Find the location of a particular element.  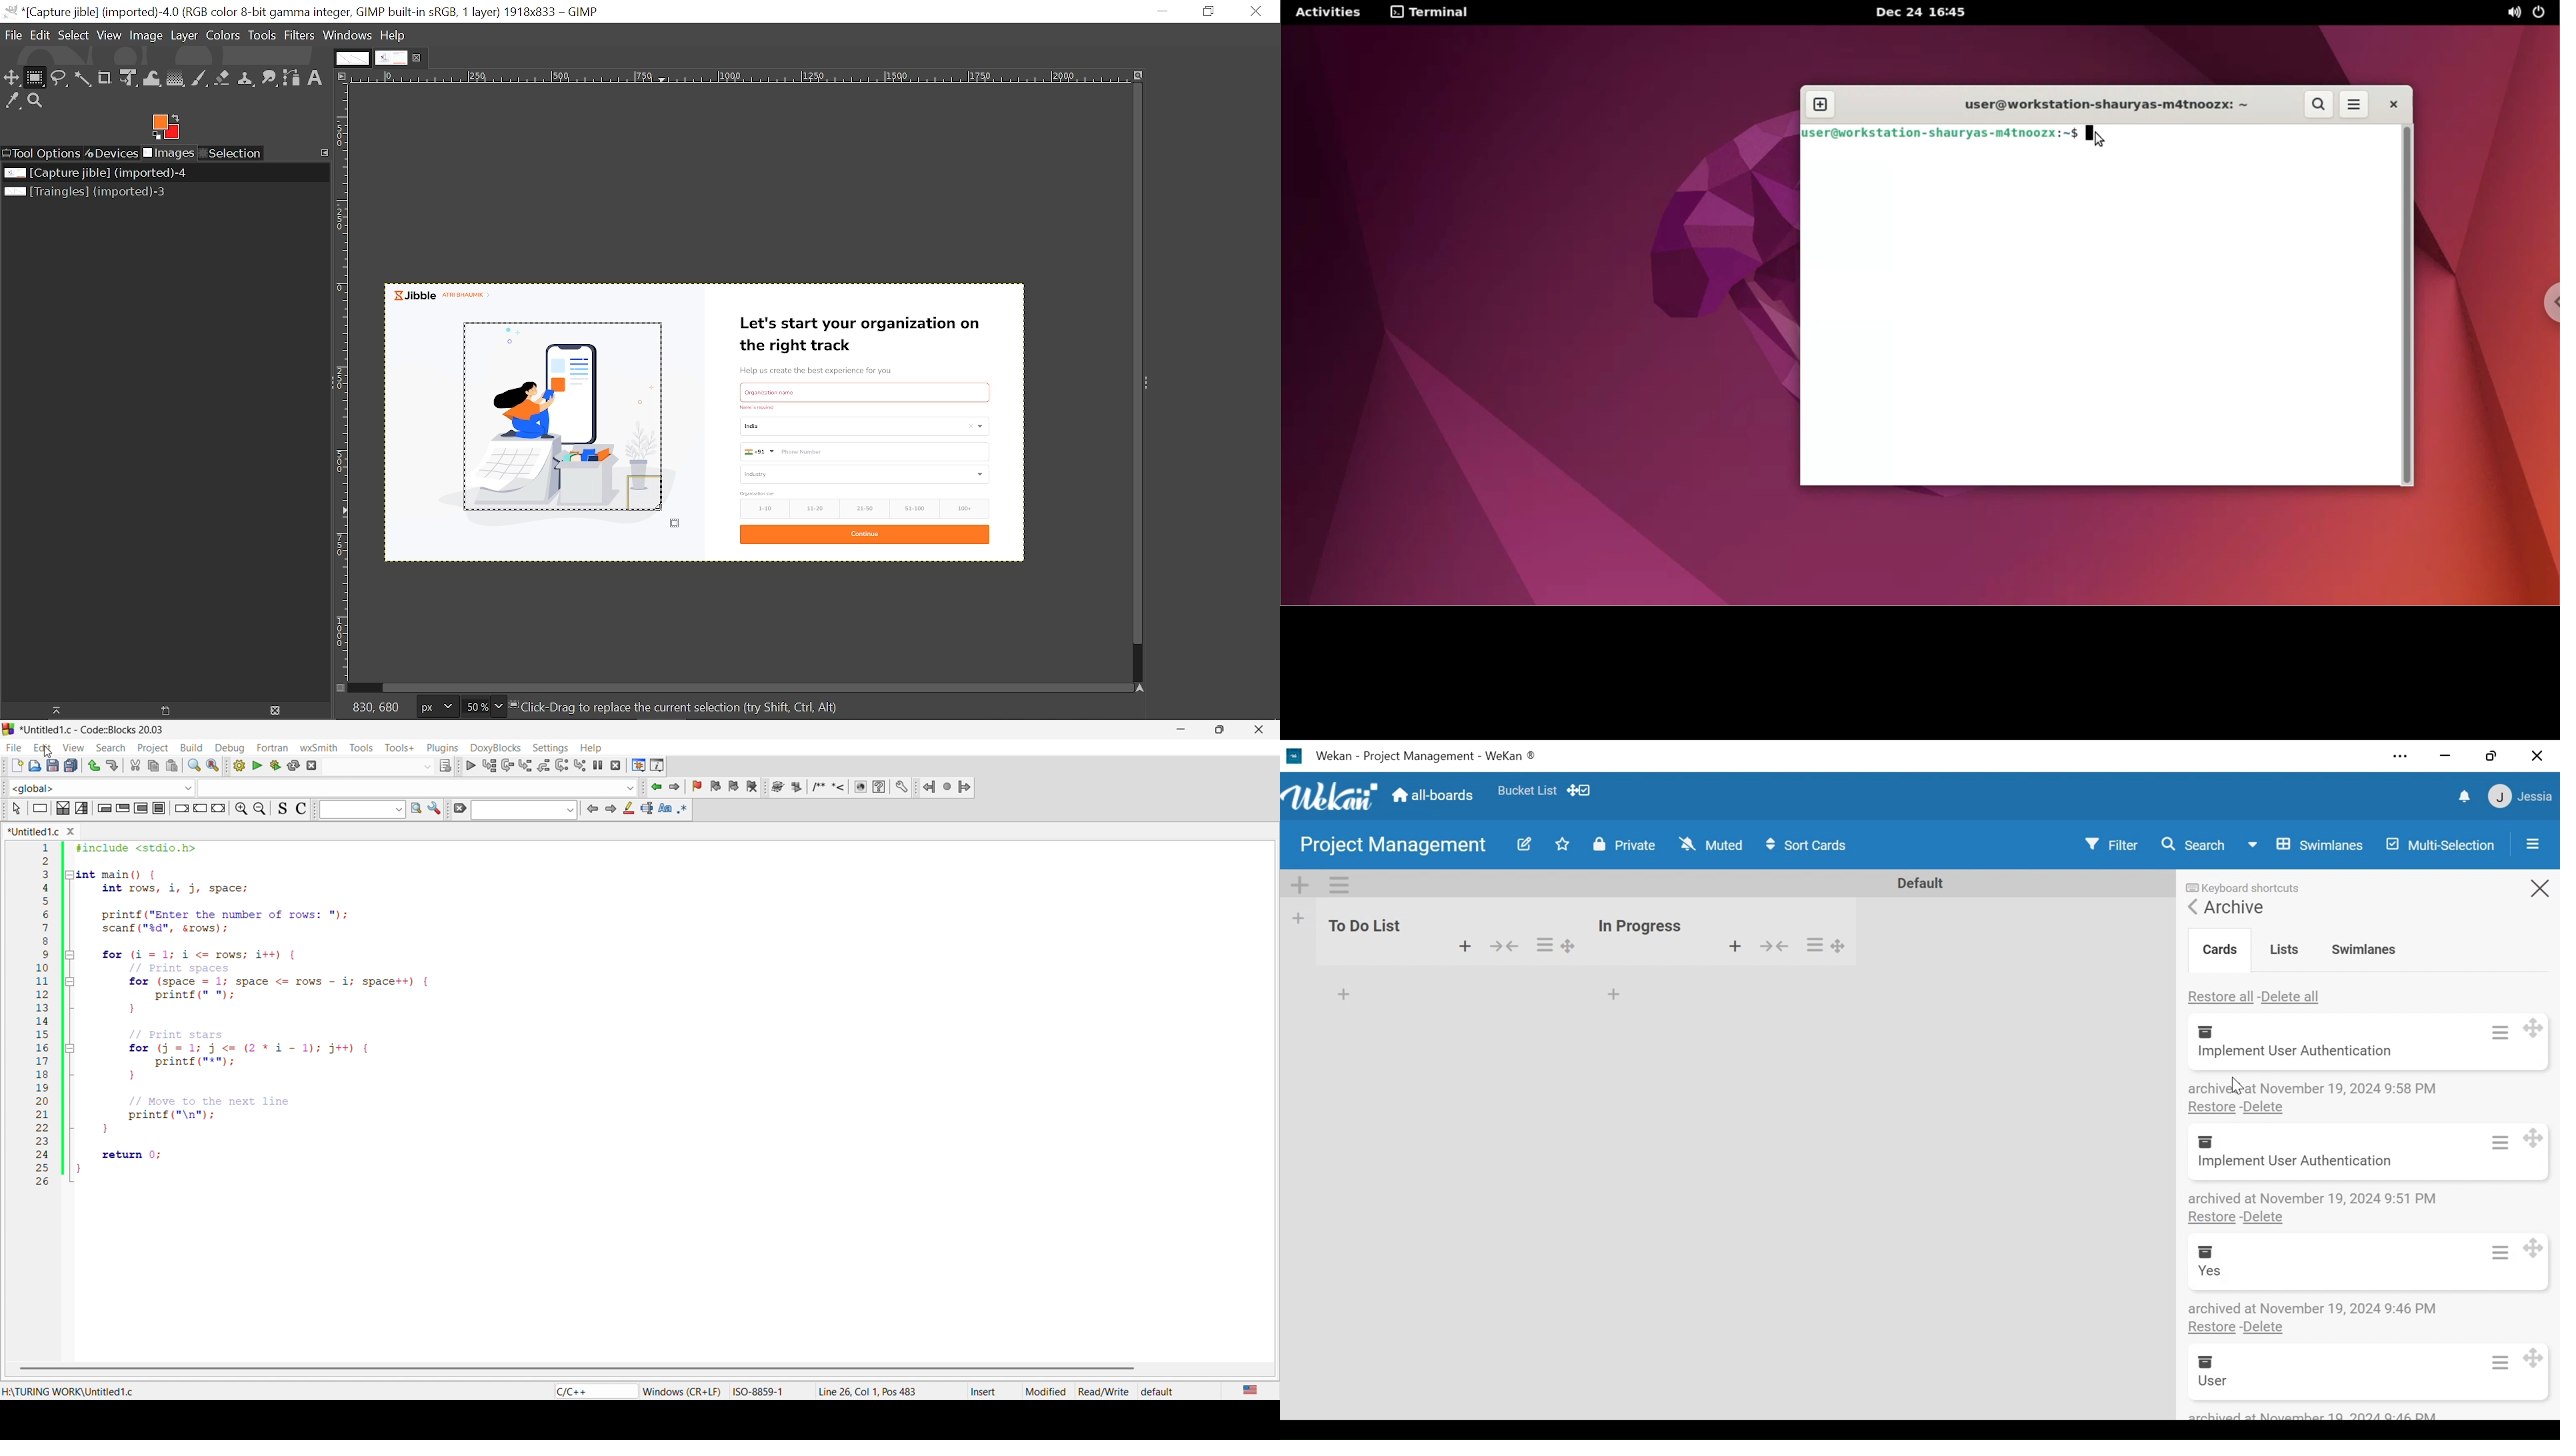

Archive is located at coordinates (2237, 908).